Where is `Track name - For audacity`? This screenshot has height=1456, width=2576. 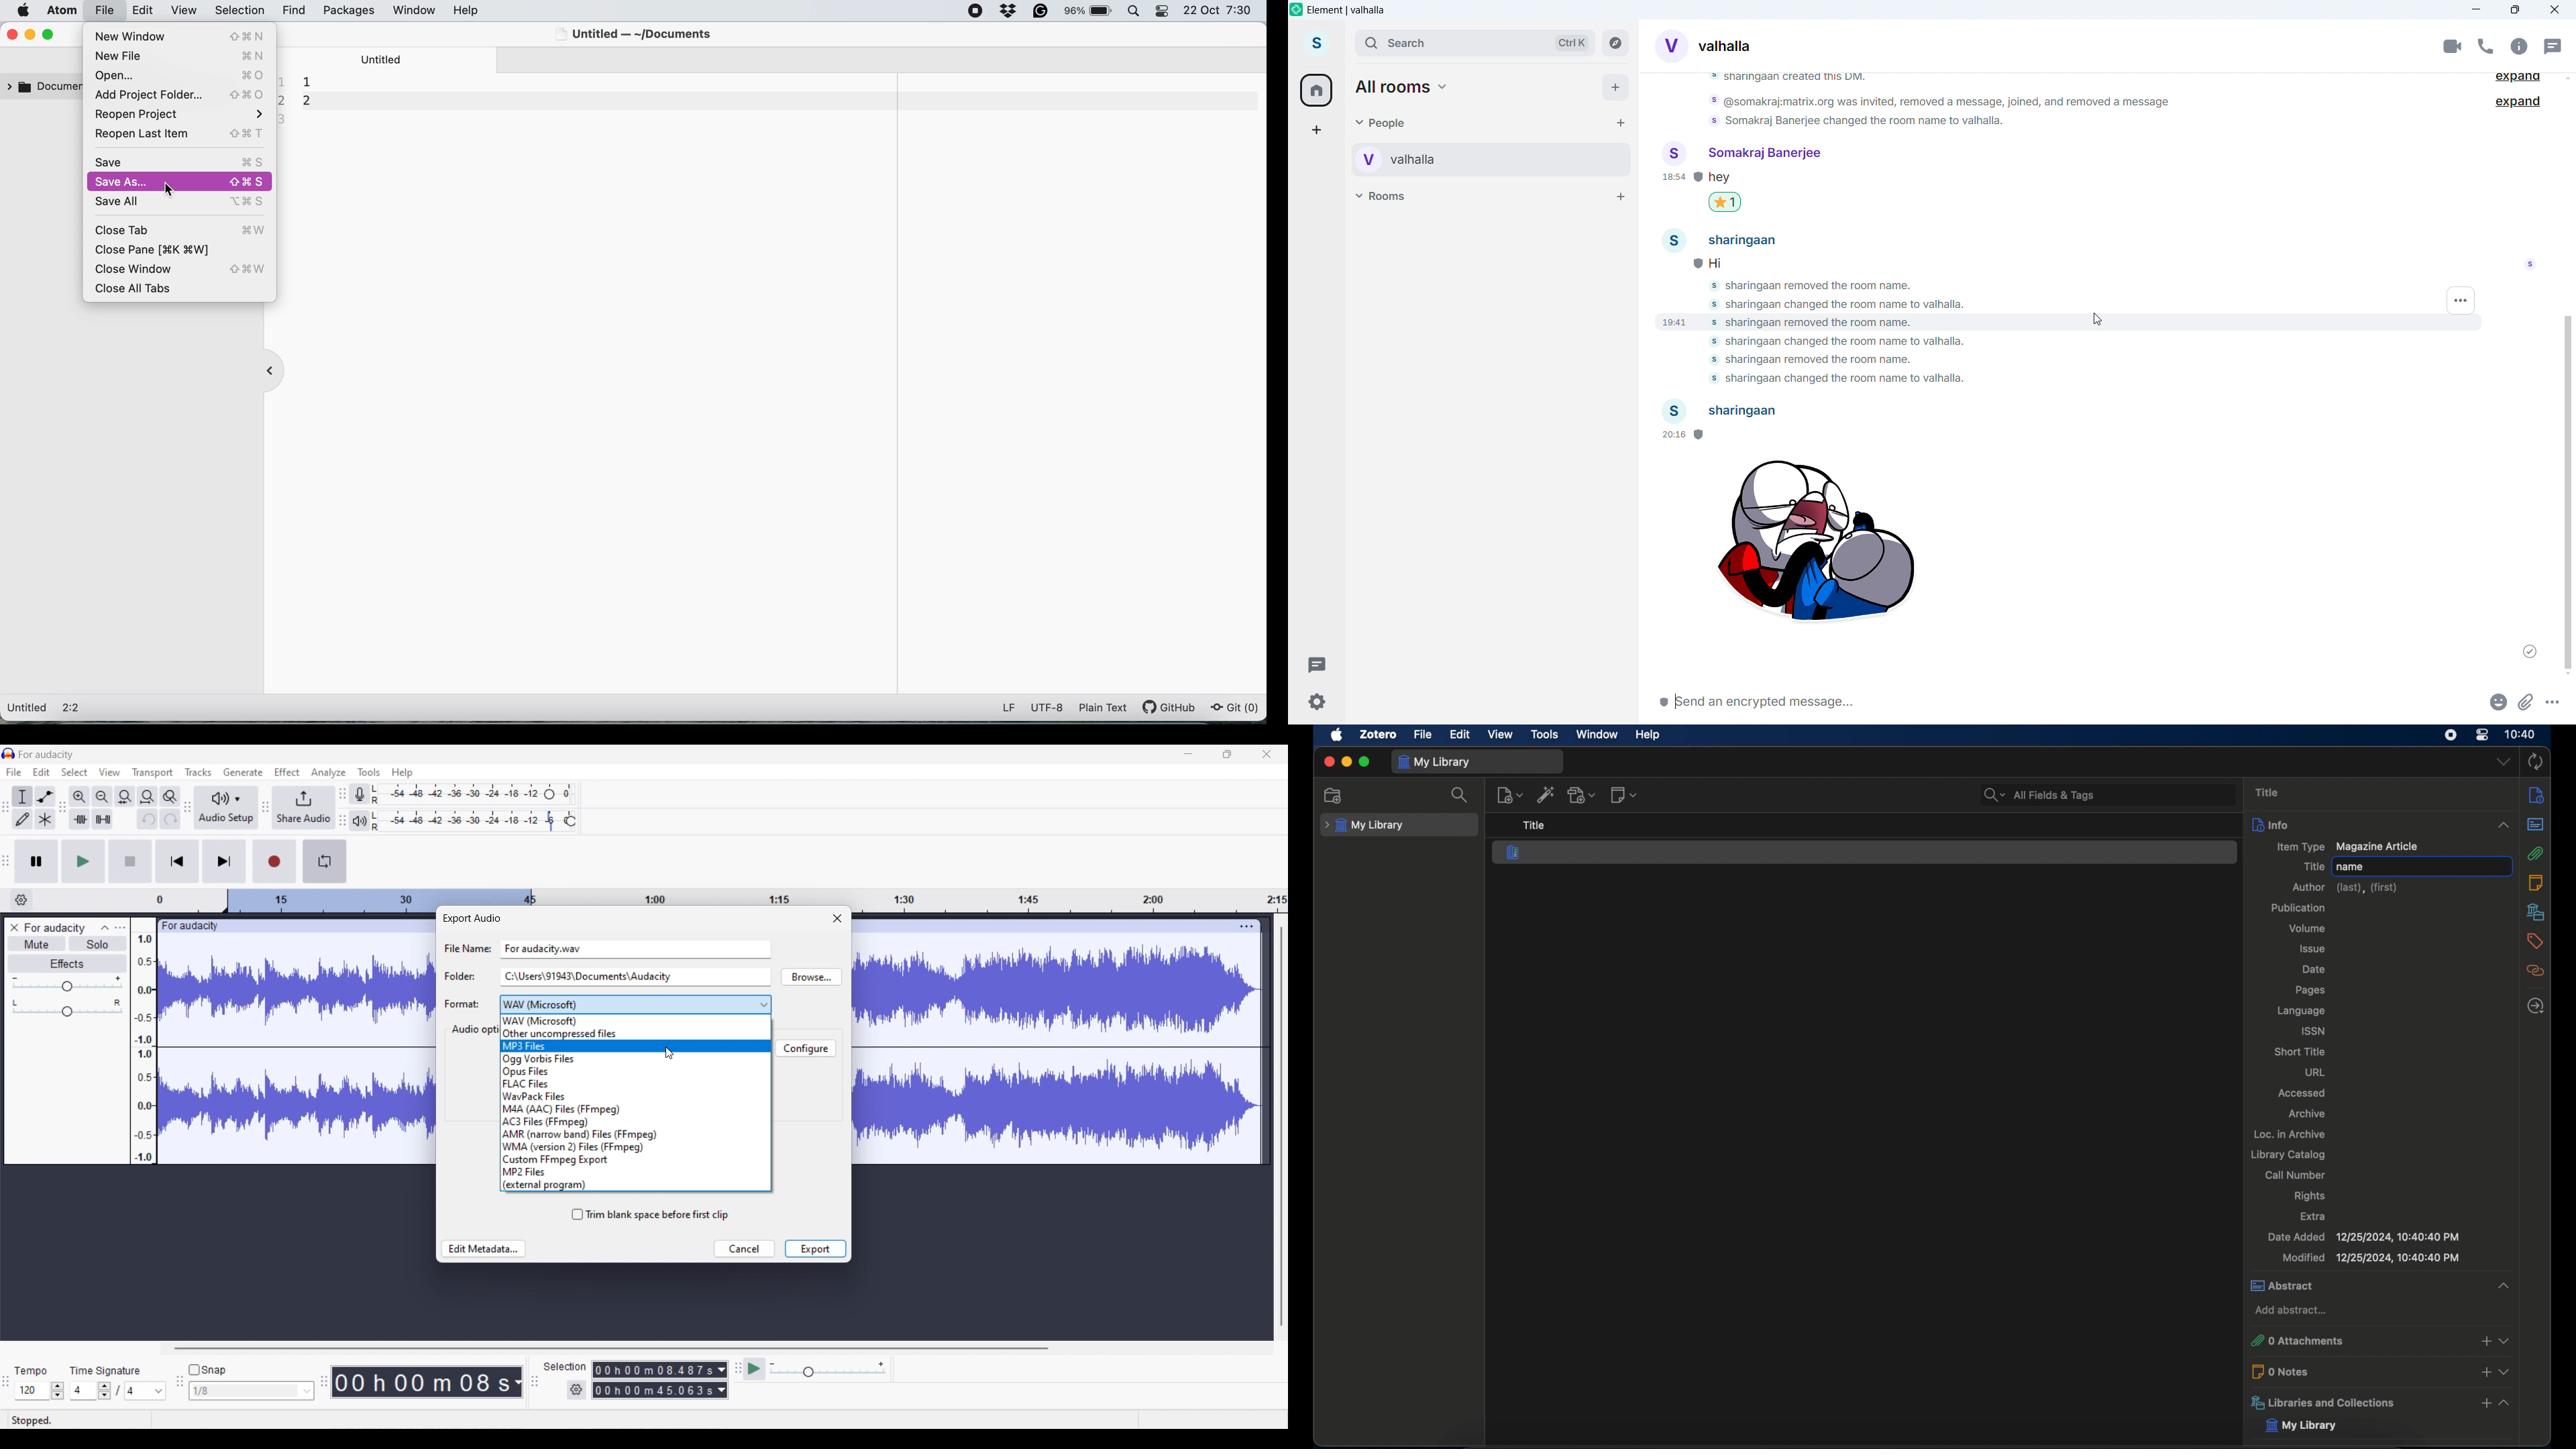 Track name - For audacity is located at coordinates (56, 928).